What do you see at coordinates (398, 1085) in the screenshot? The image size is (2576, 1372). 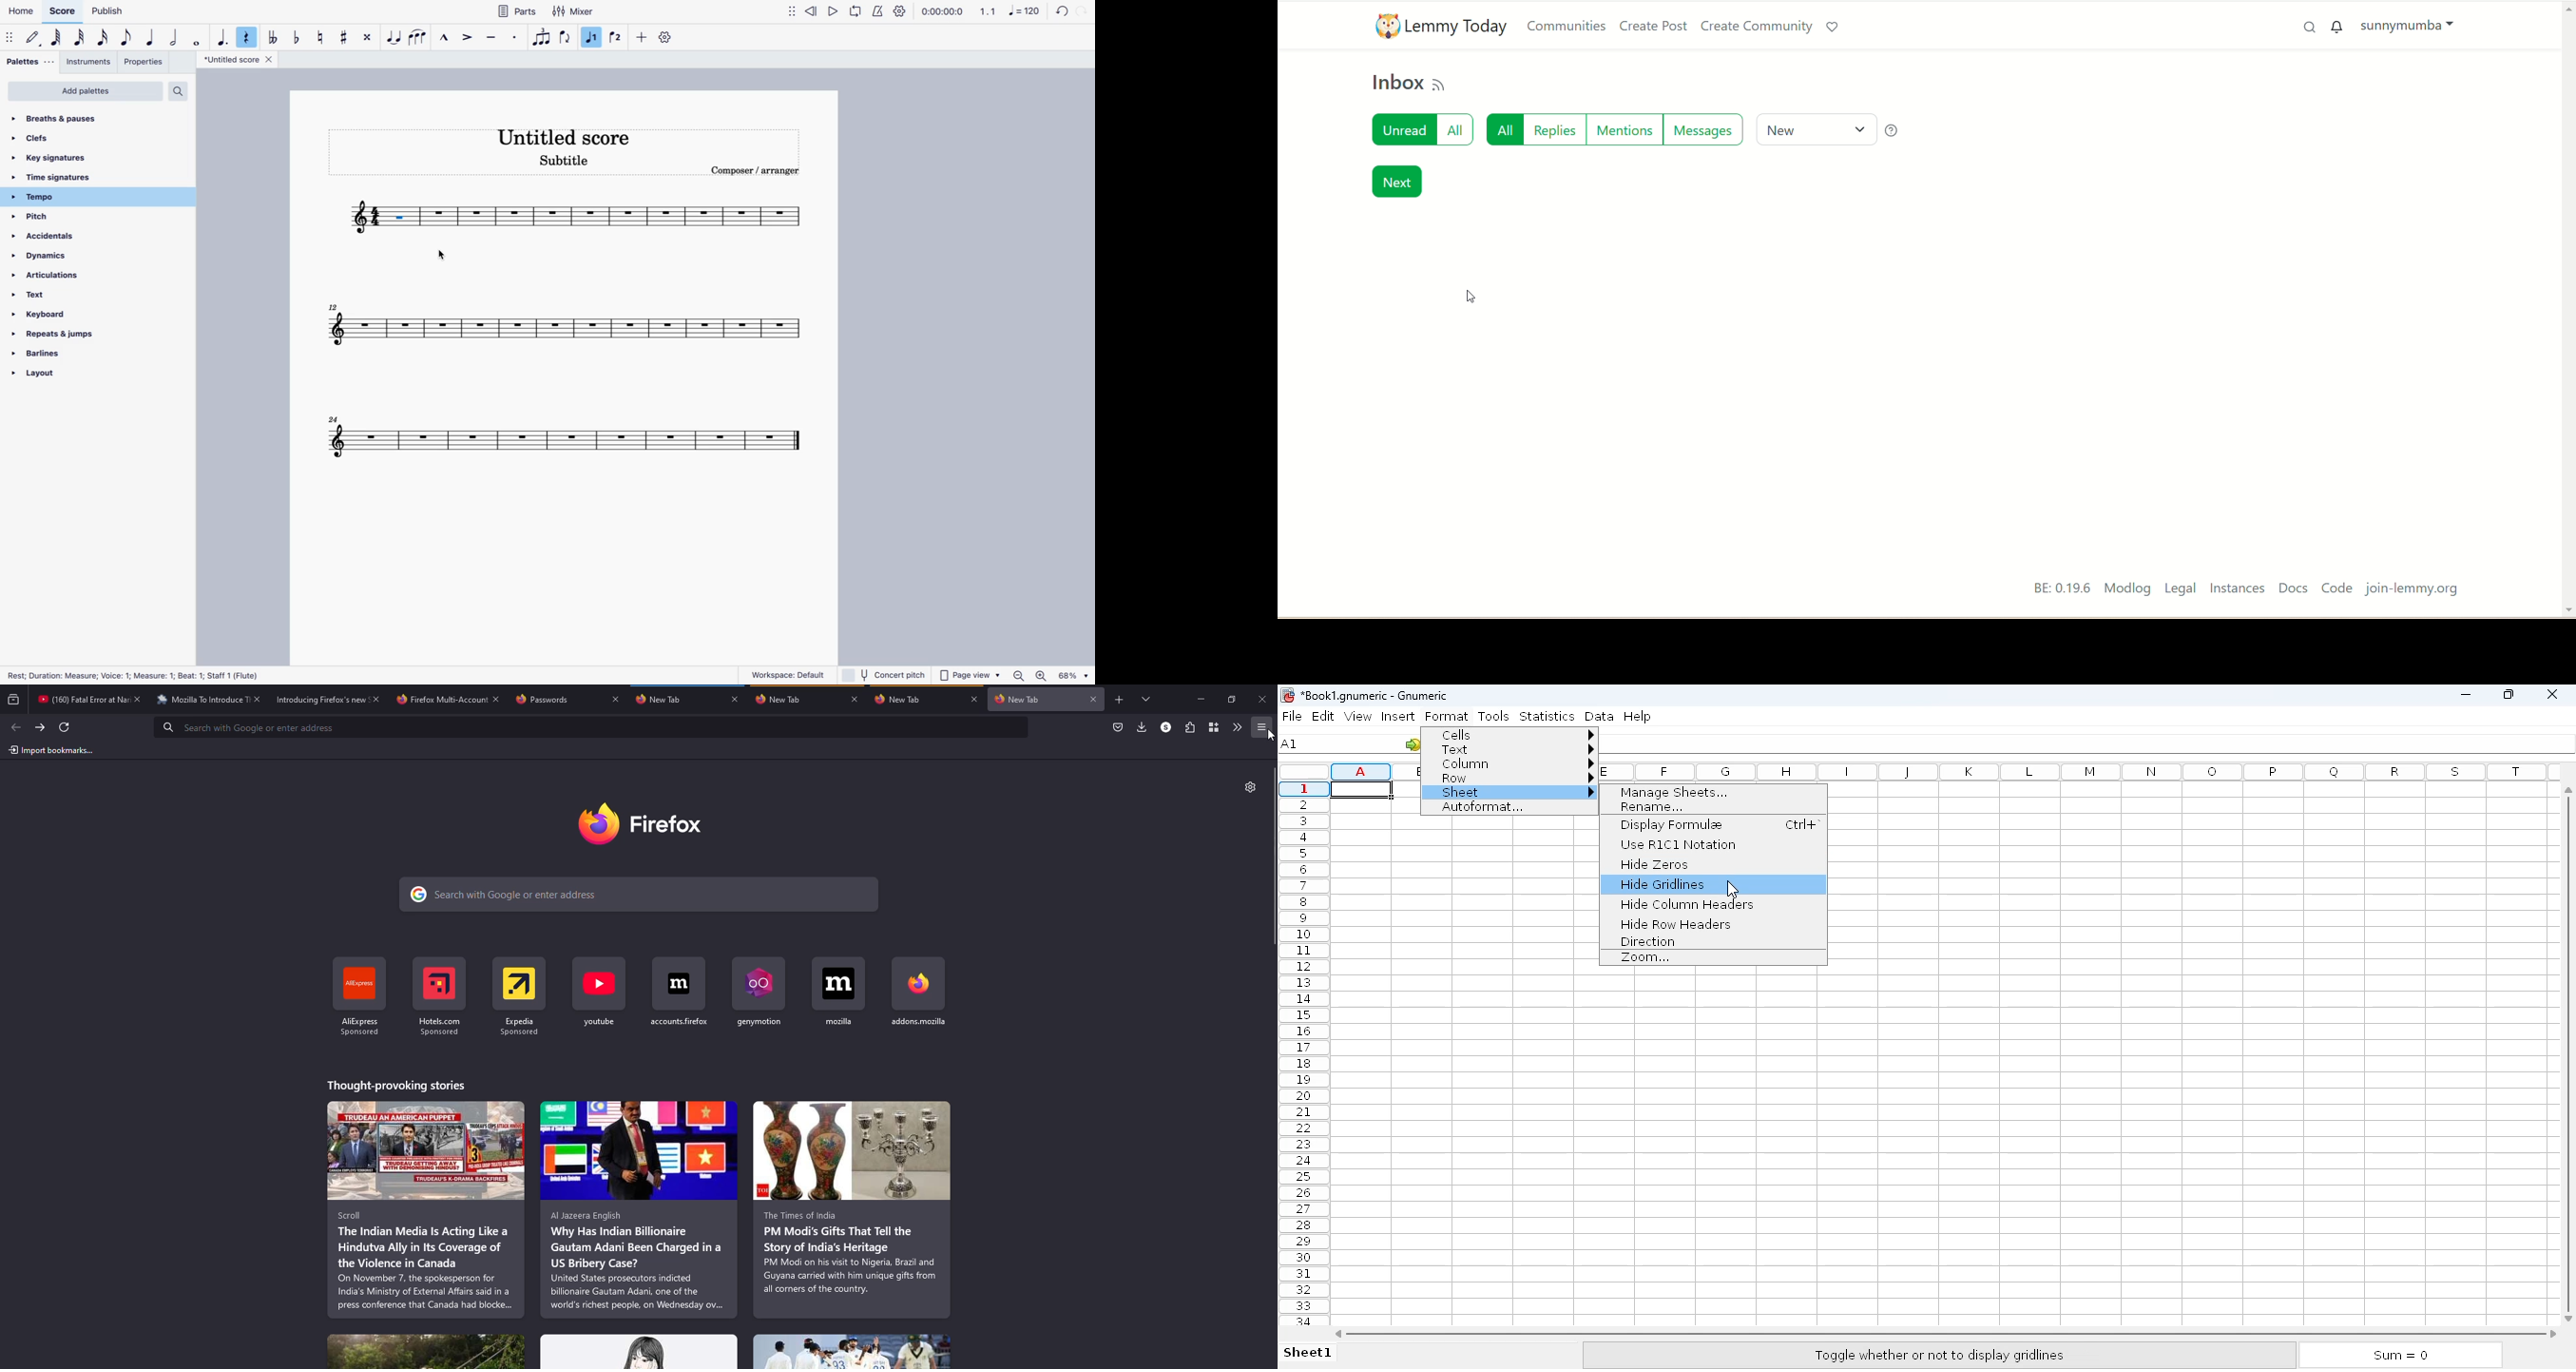 I see `stories` at bounding box center [398, 1085].